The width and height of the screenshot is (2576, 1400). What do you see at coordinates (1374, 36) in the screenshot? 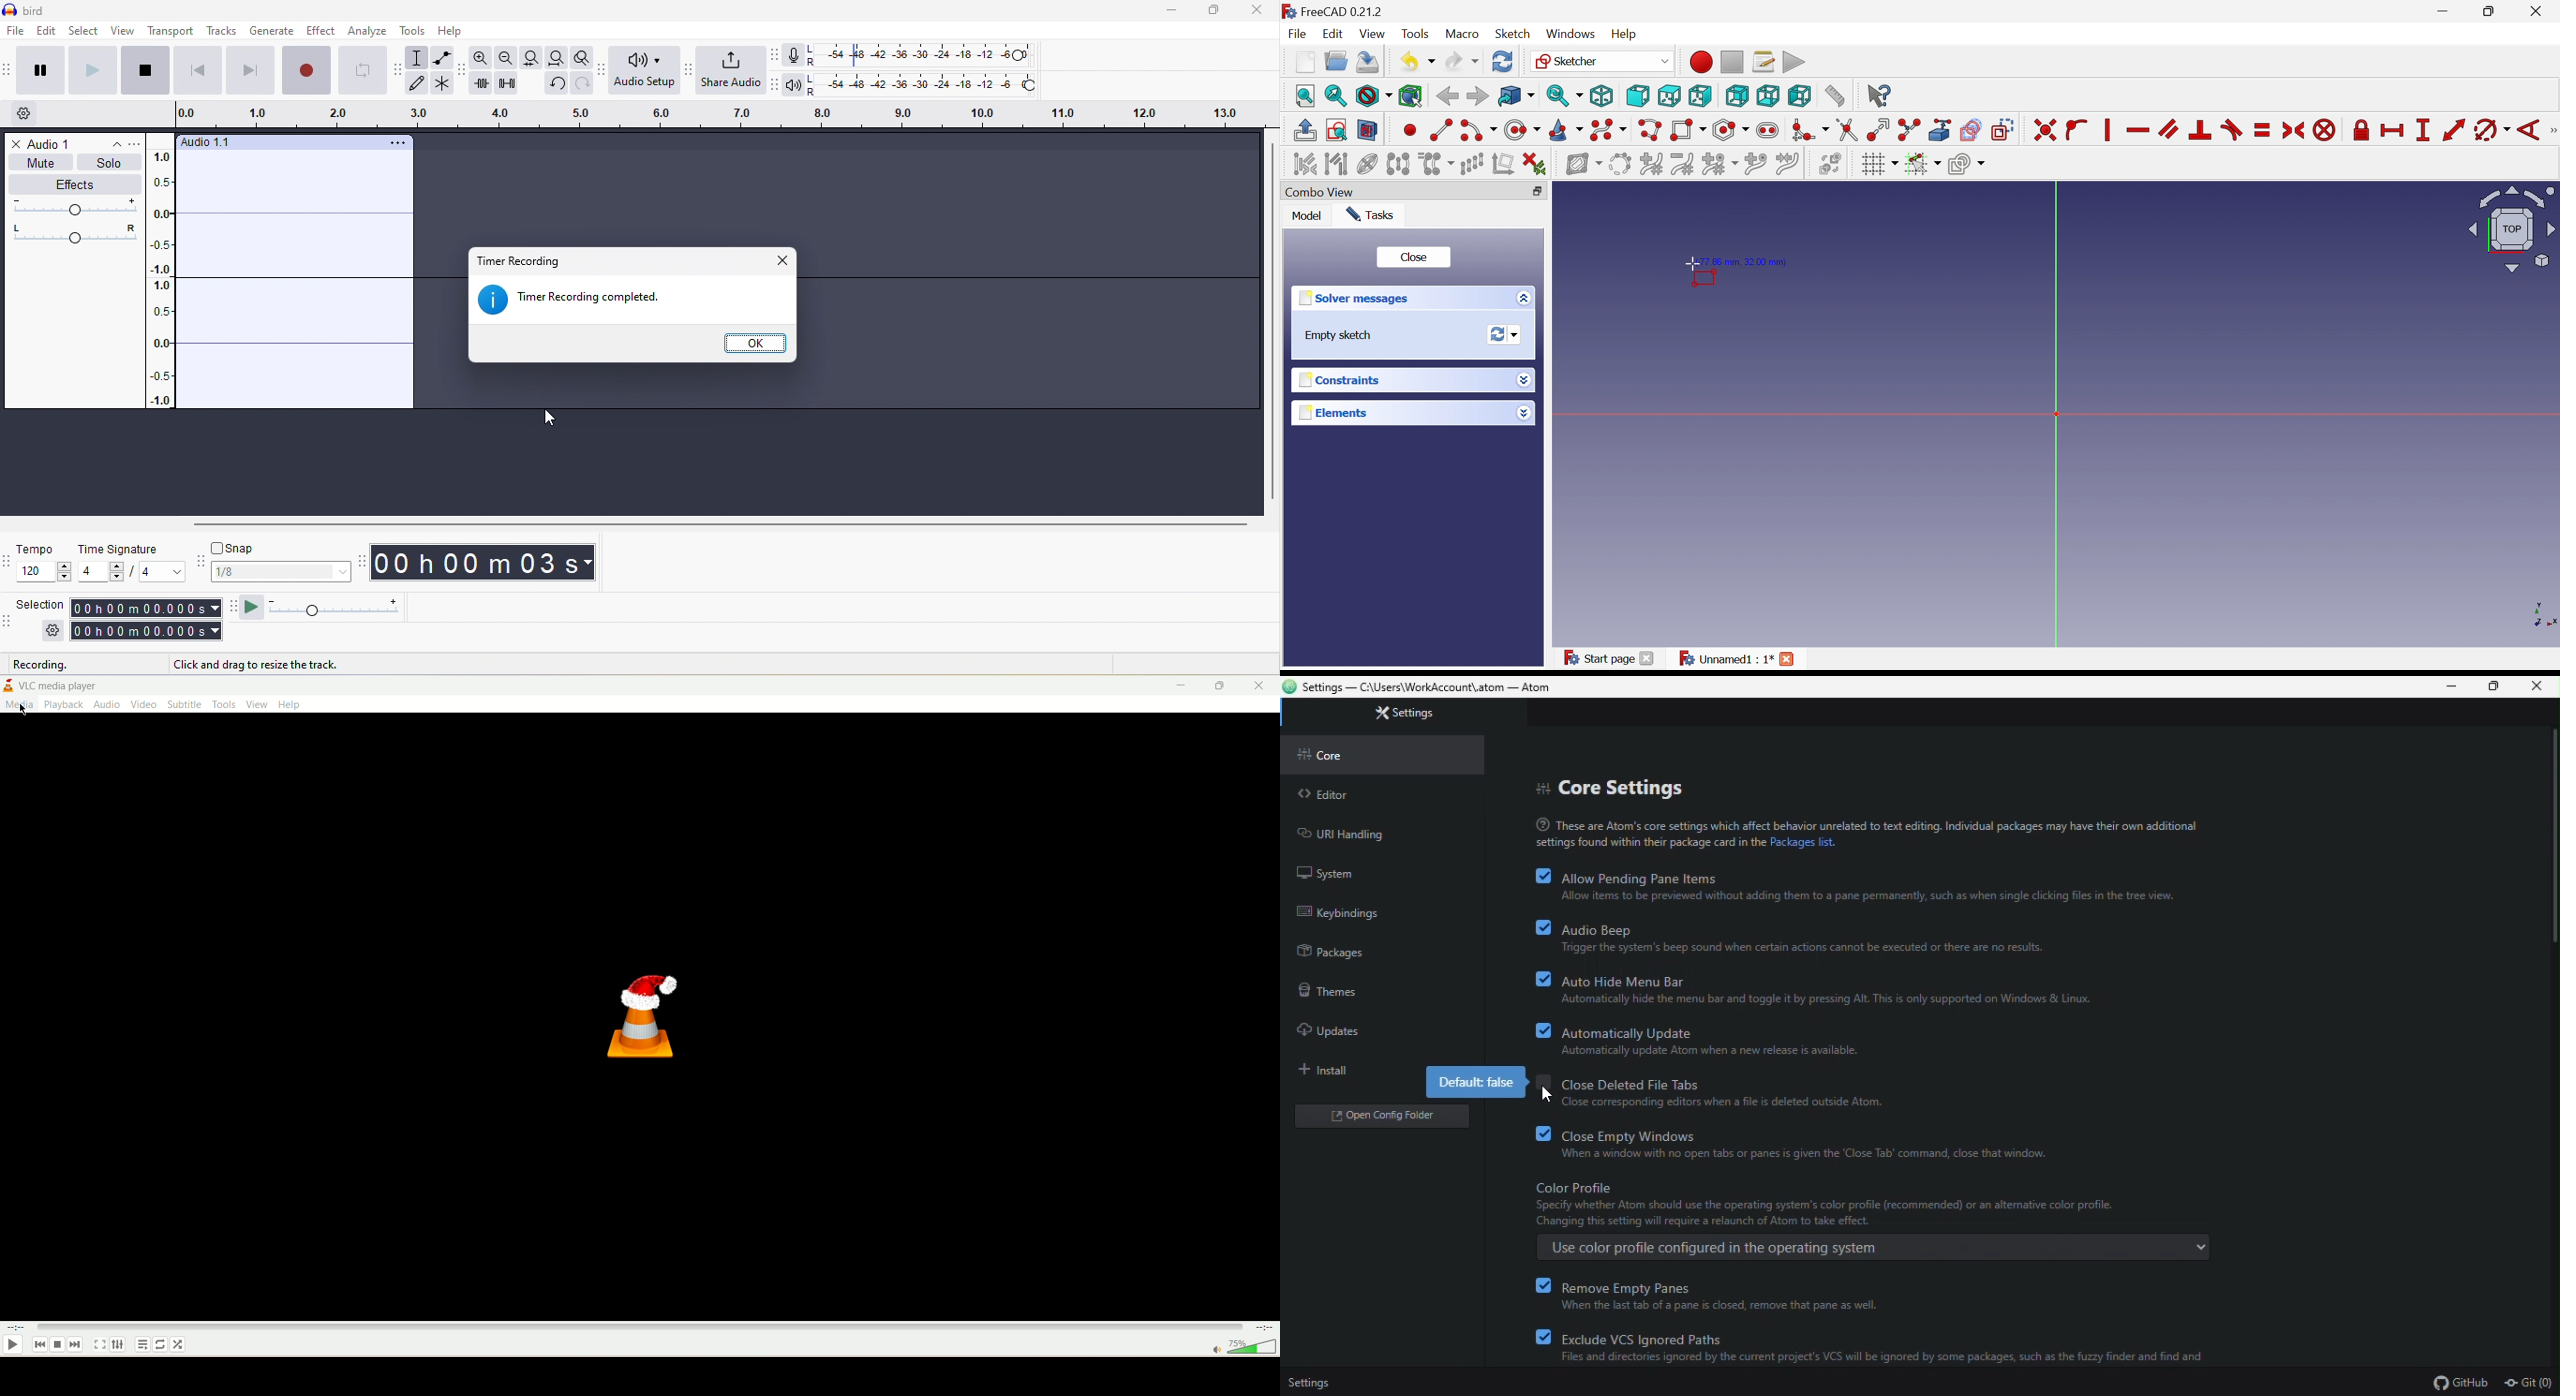
I see `View` at bounding box center [1374, 36].